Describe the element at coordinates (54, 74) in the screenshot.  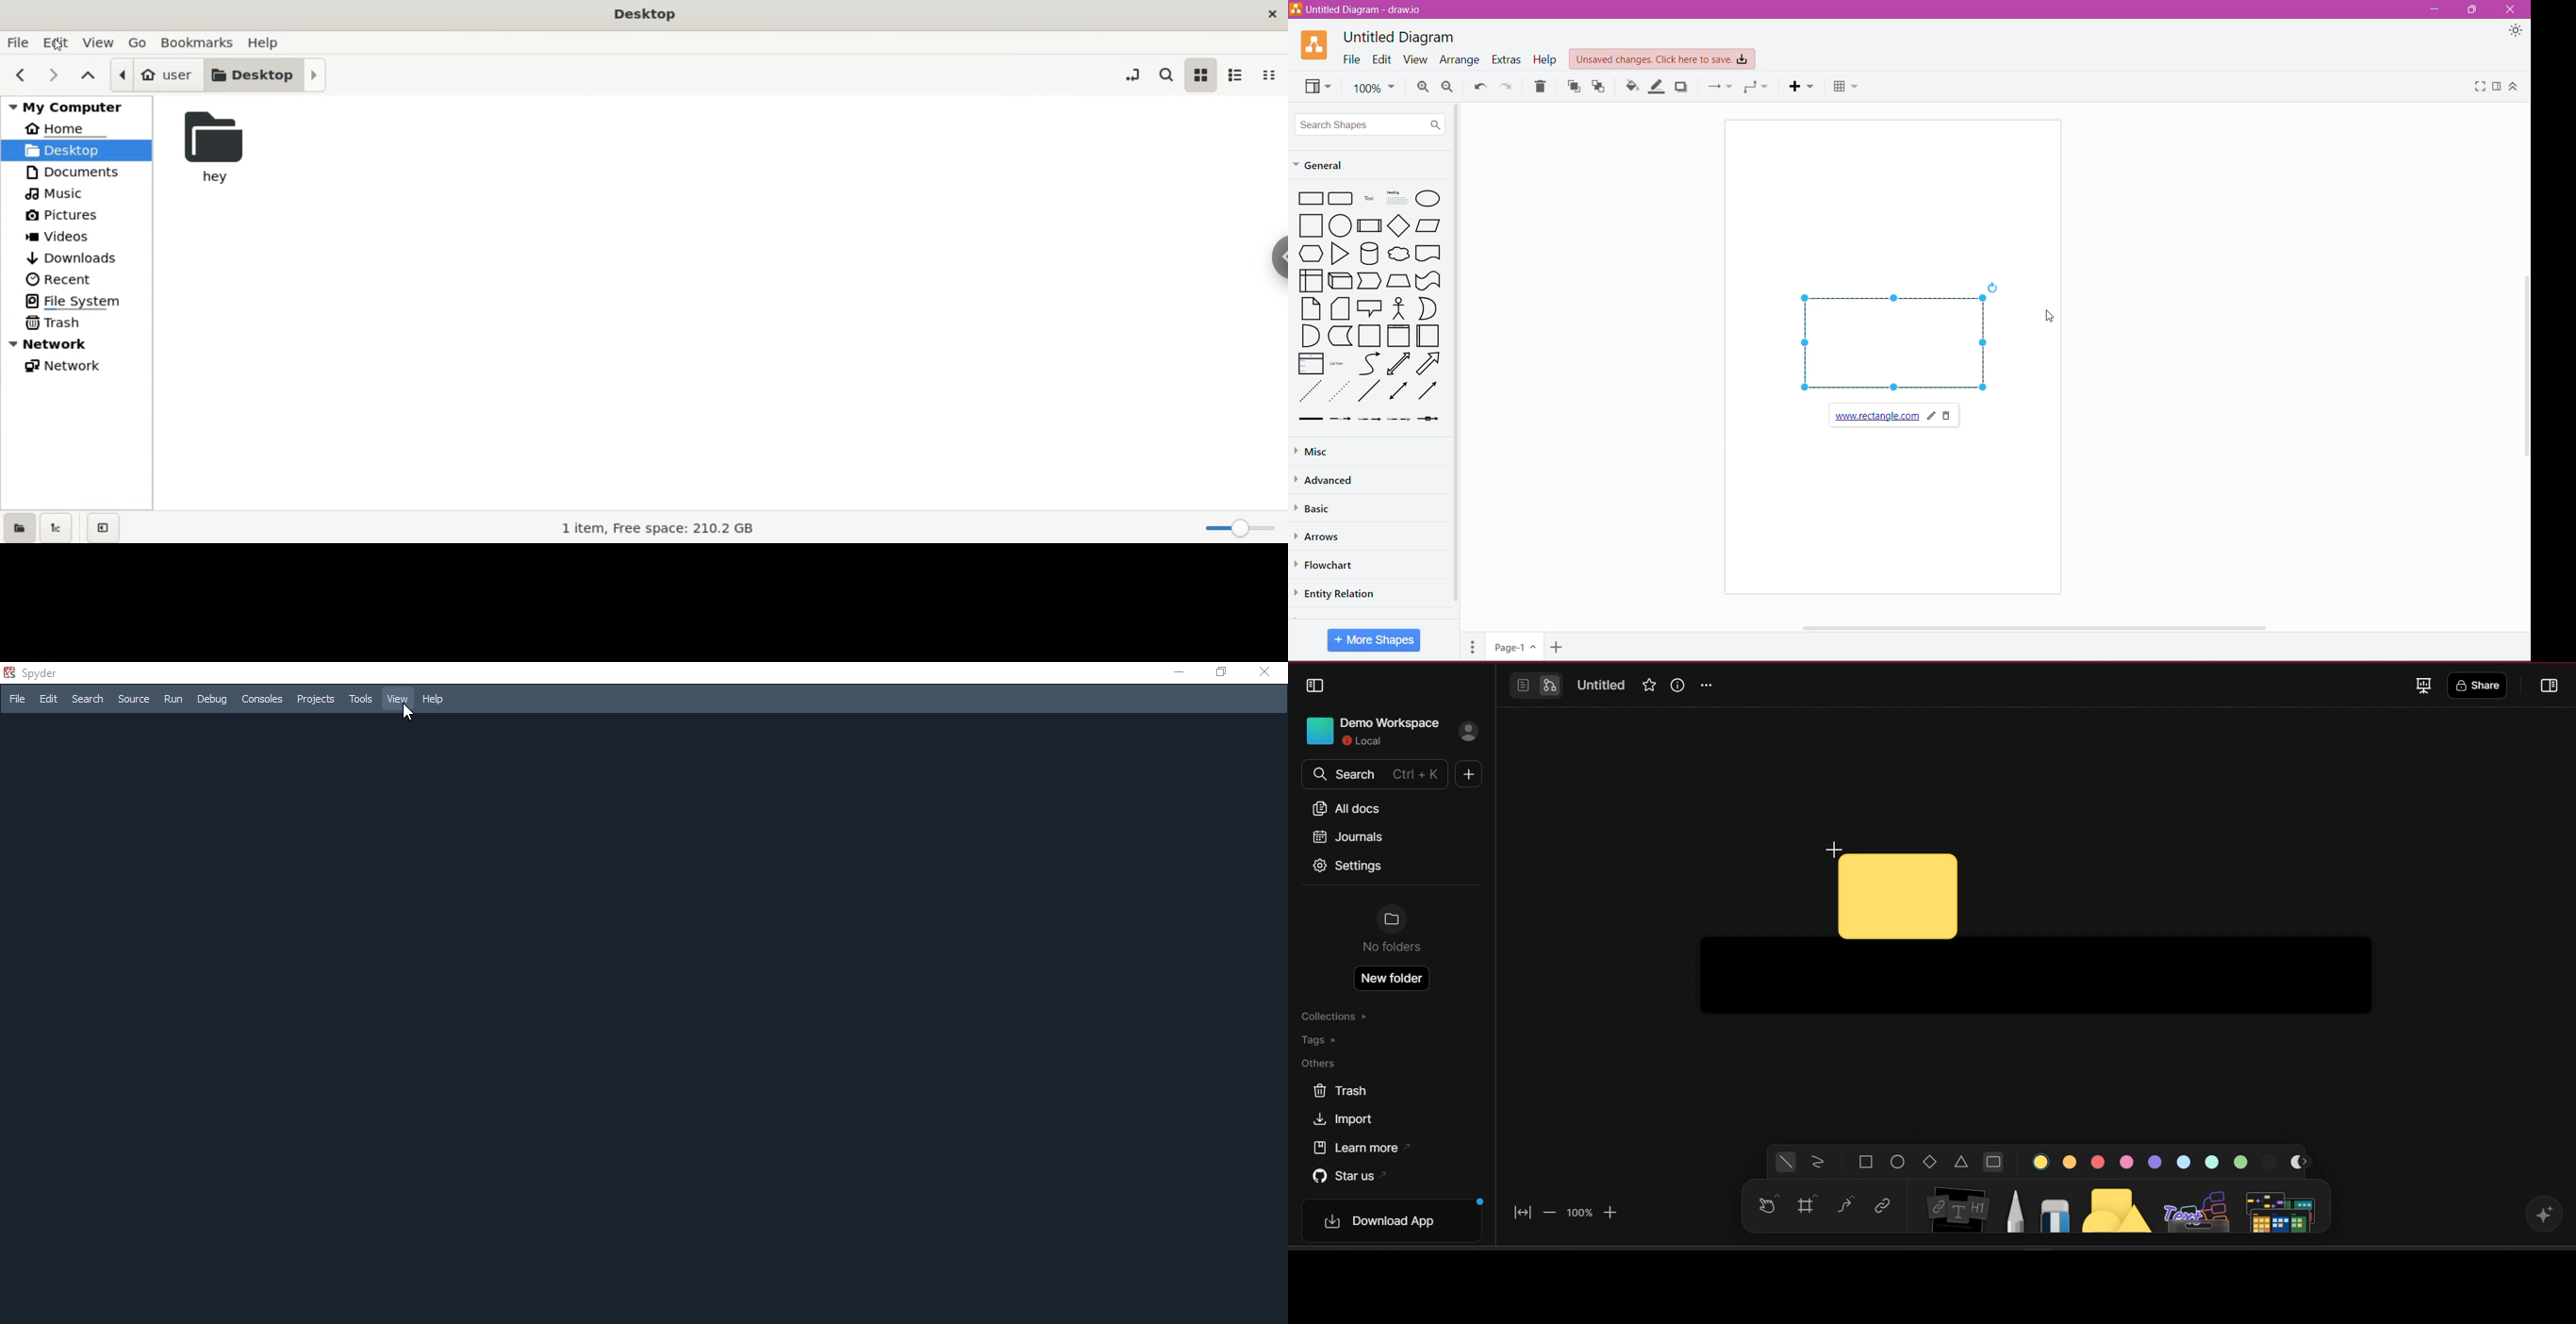
I see `next` at that location.